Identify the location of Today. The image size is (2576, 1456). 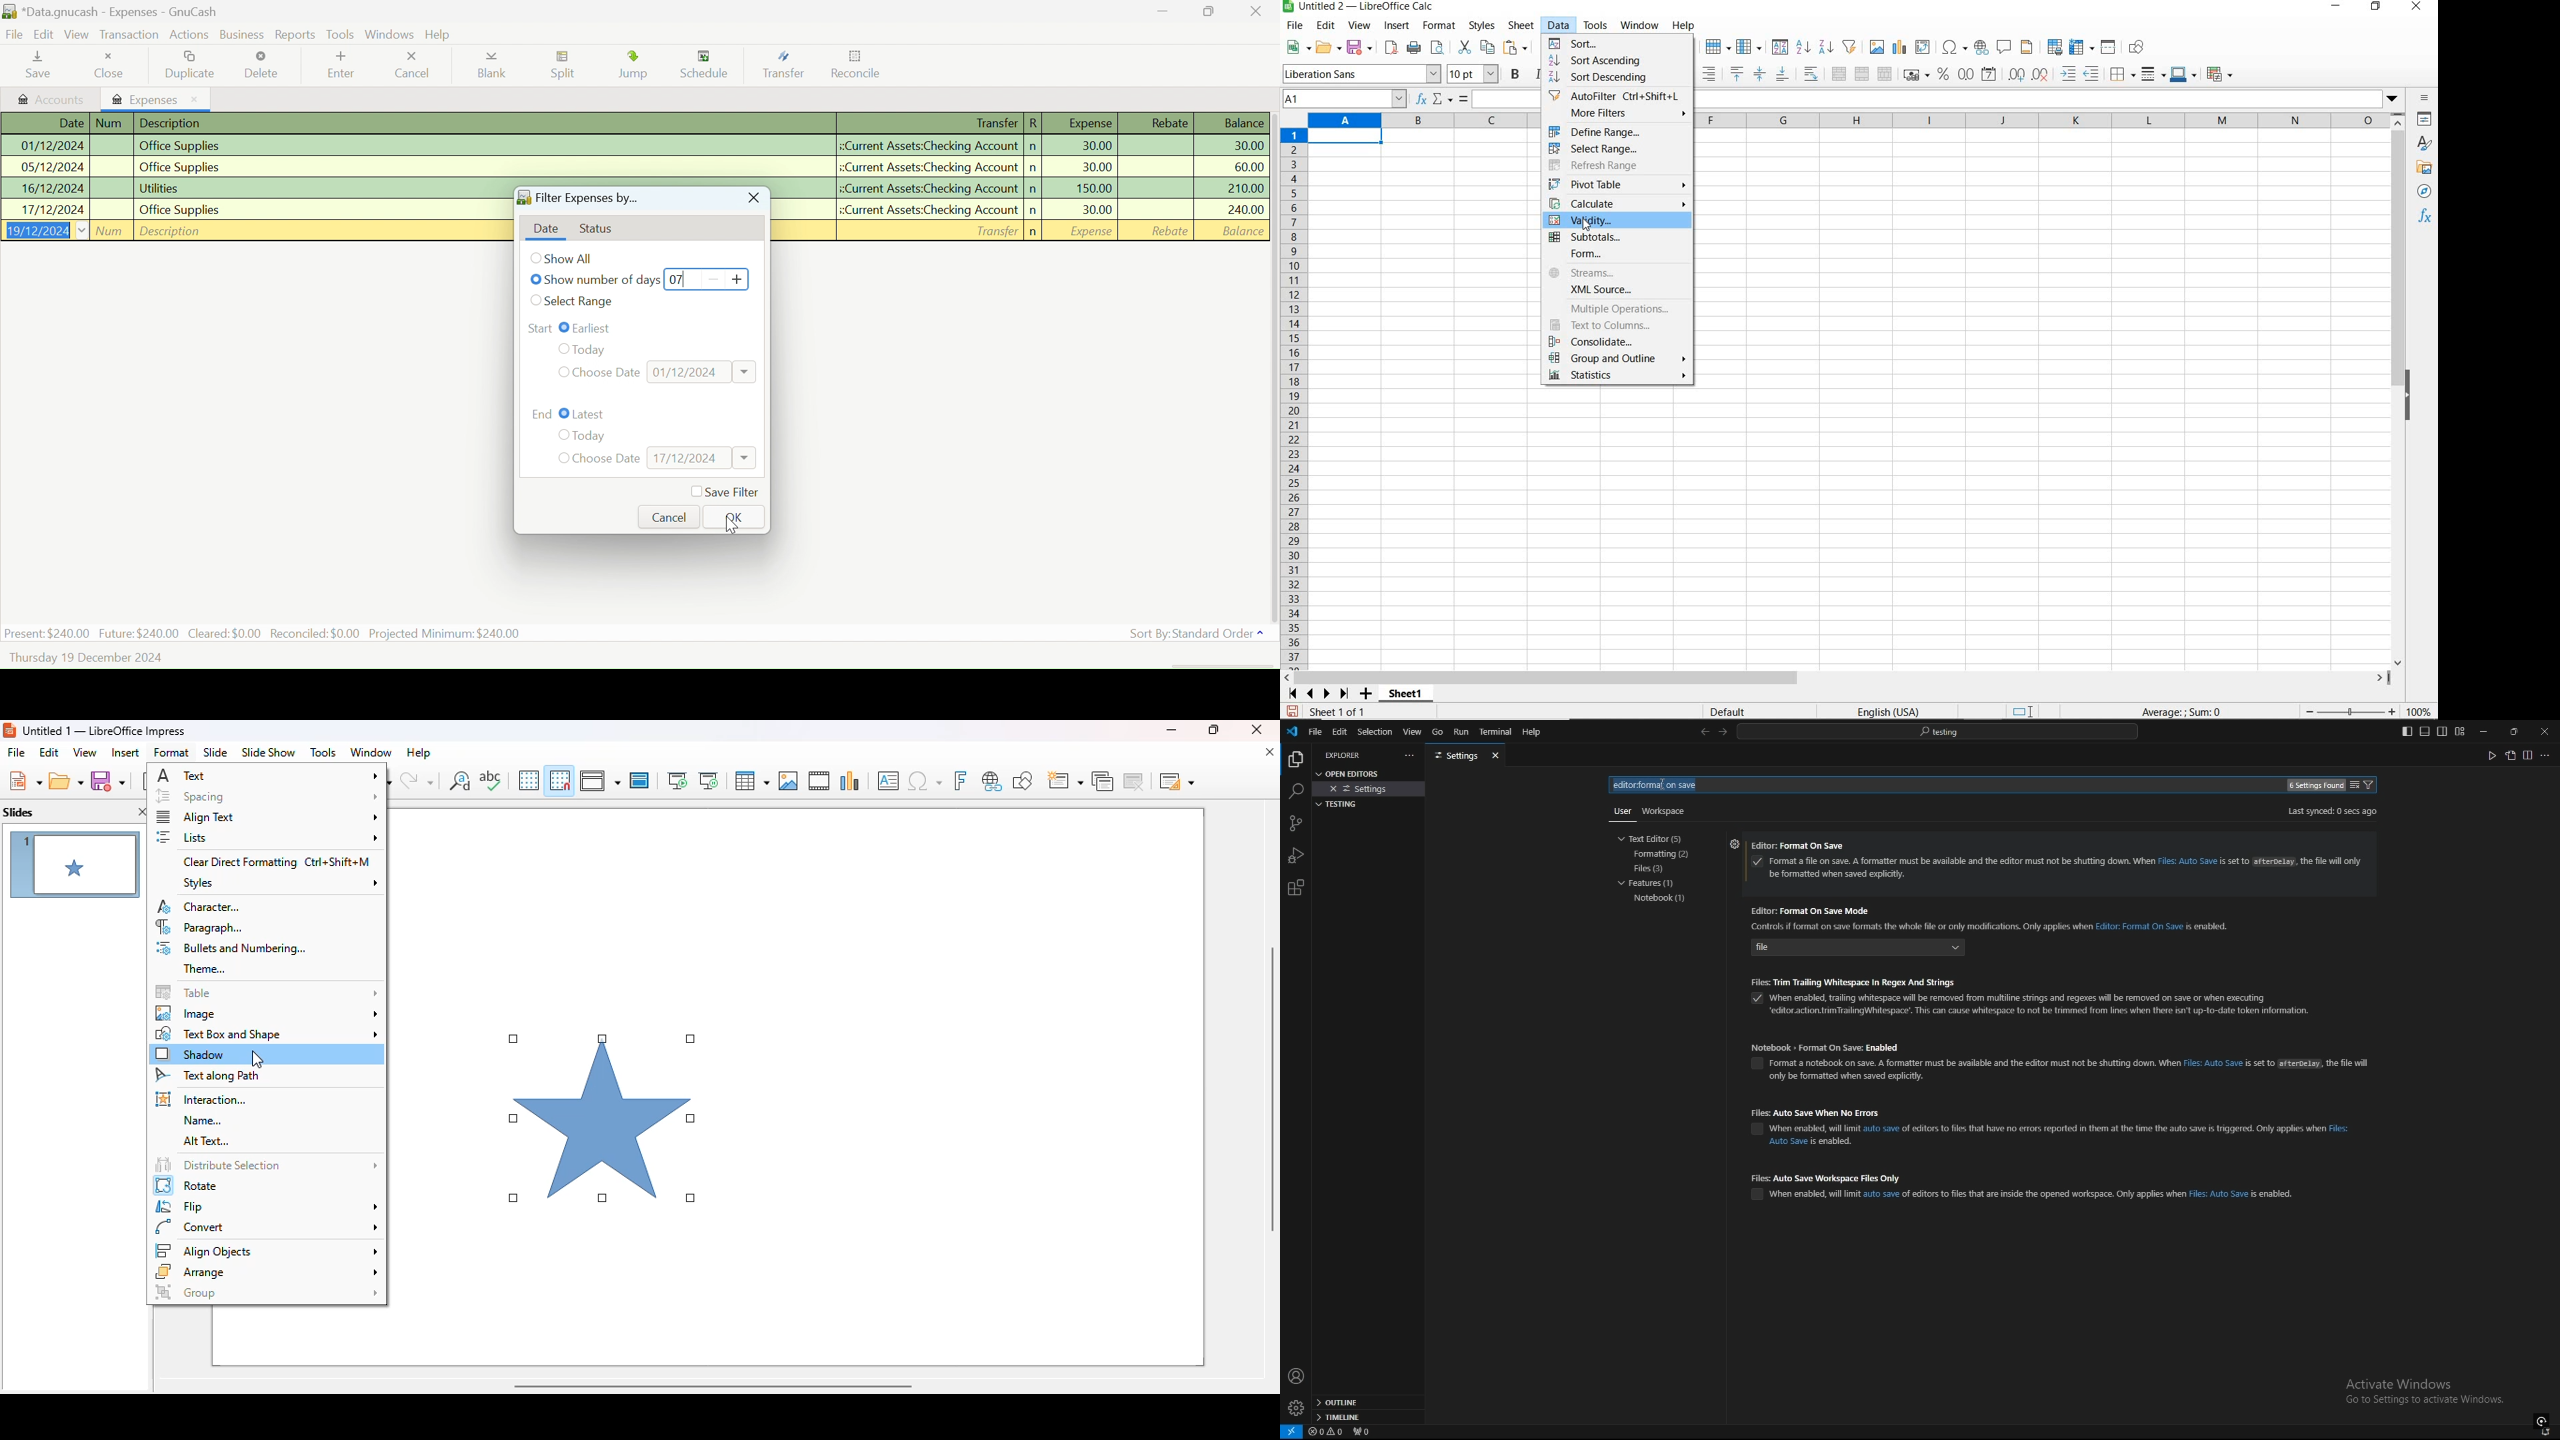
(591, 437).